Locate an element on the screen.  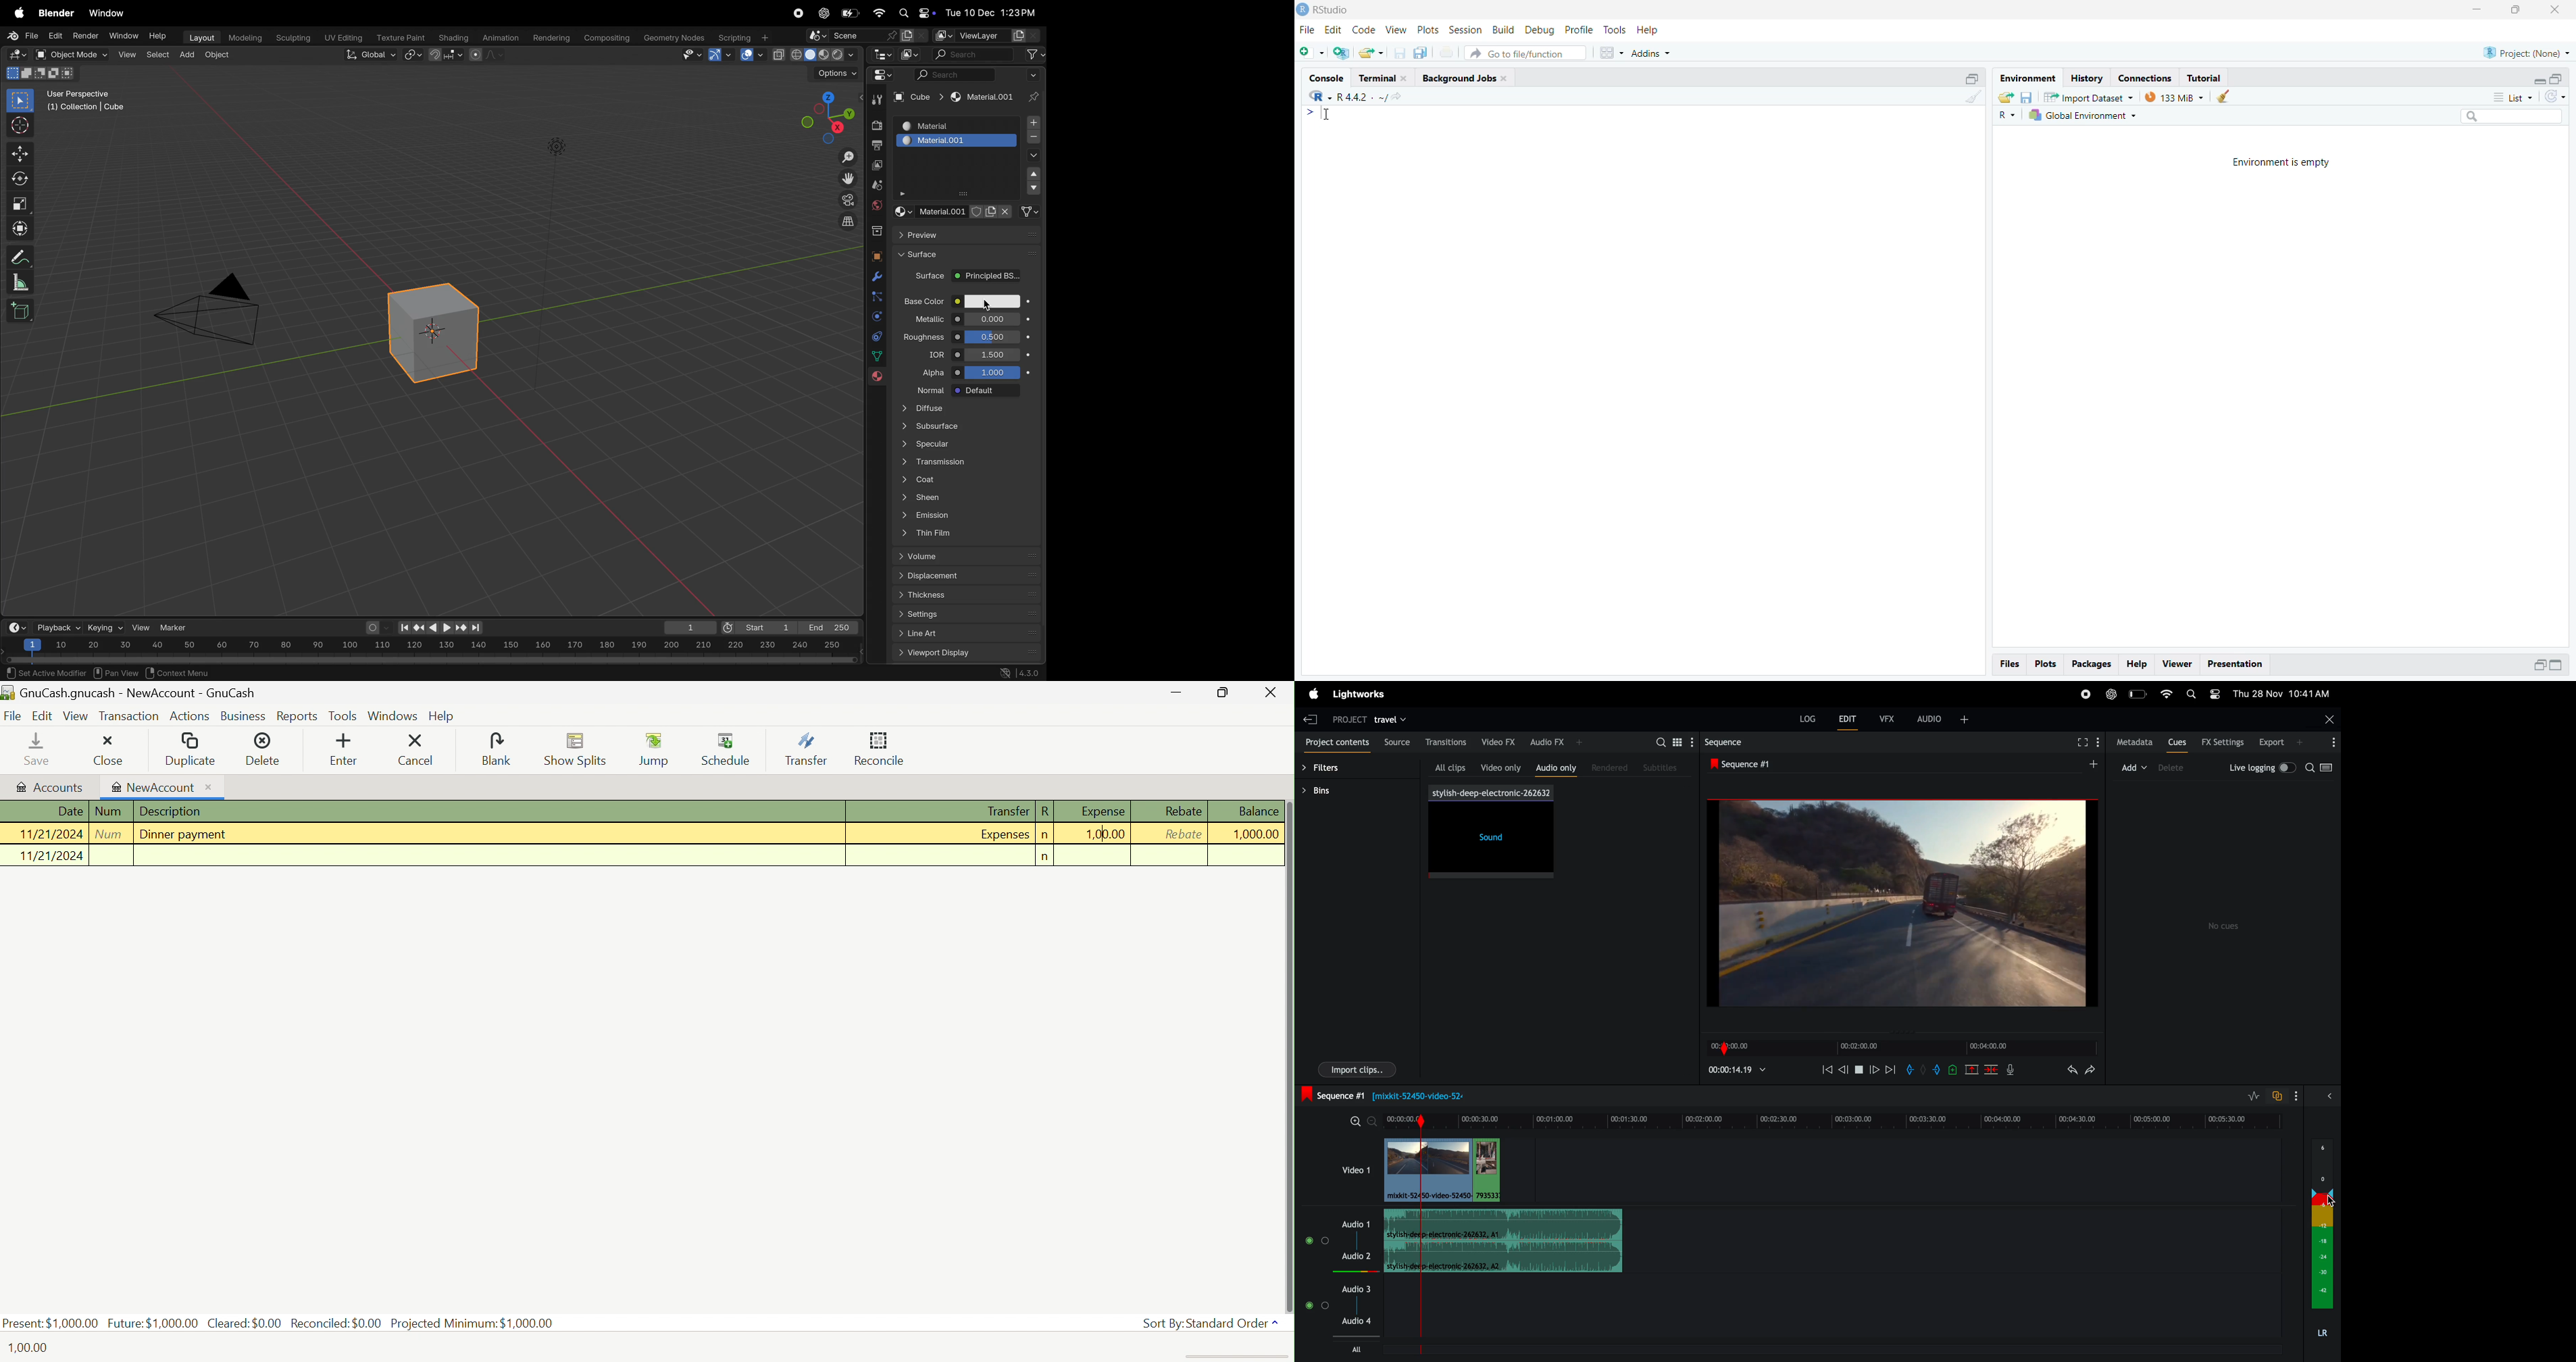
specular is located at coordinates (964, 445).